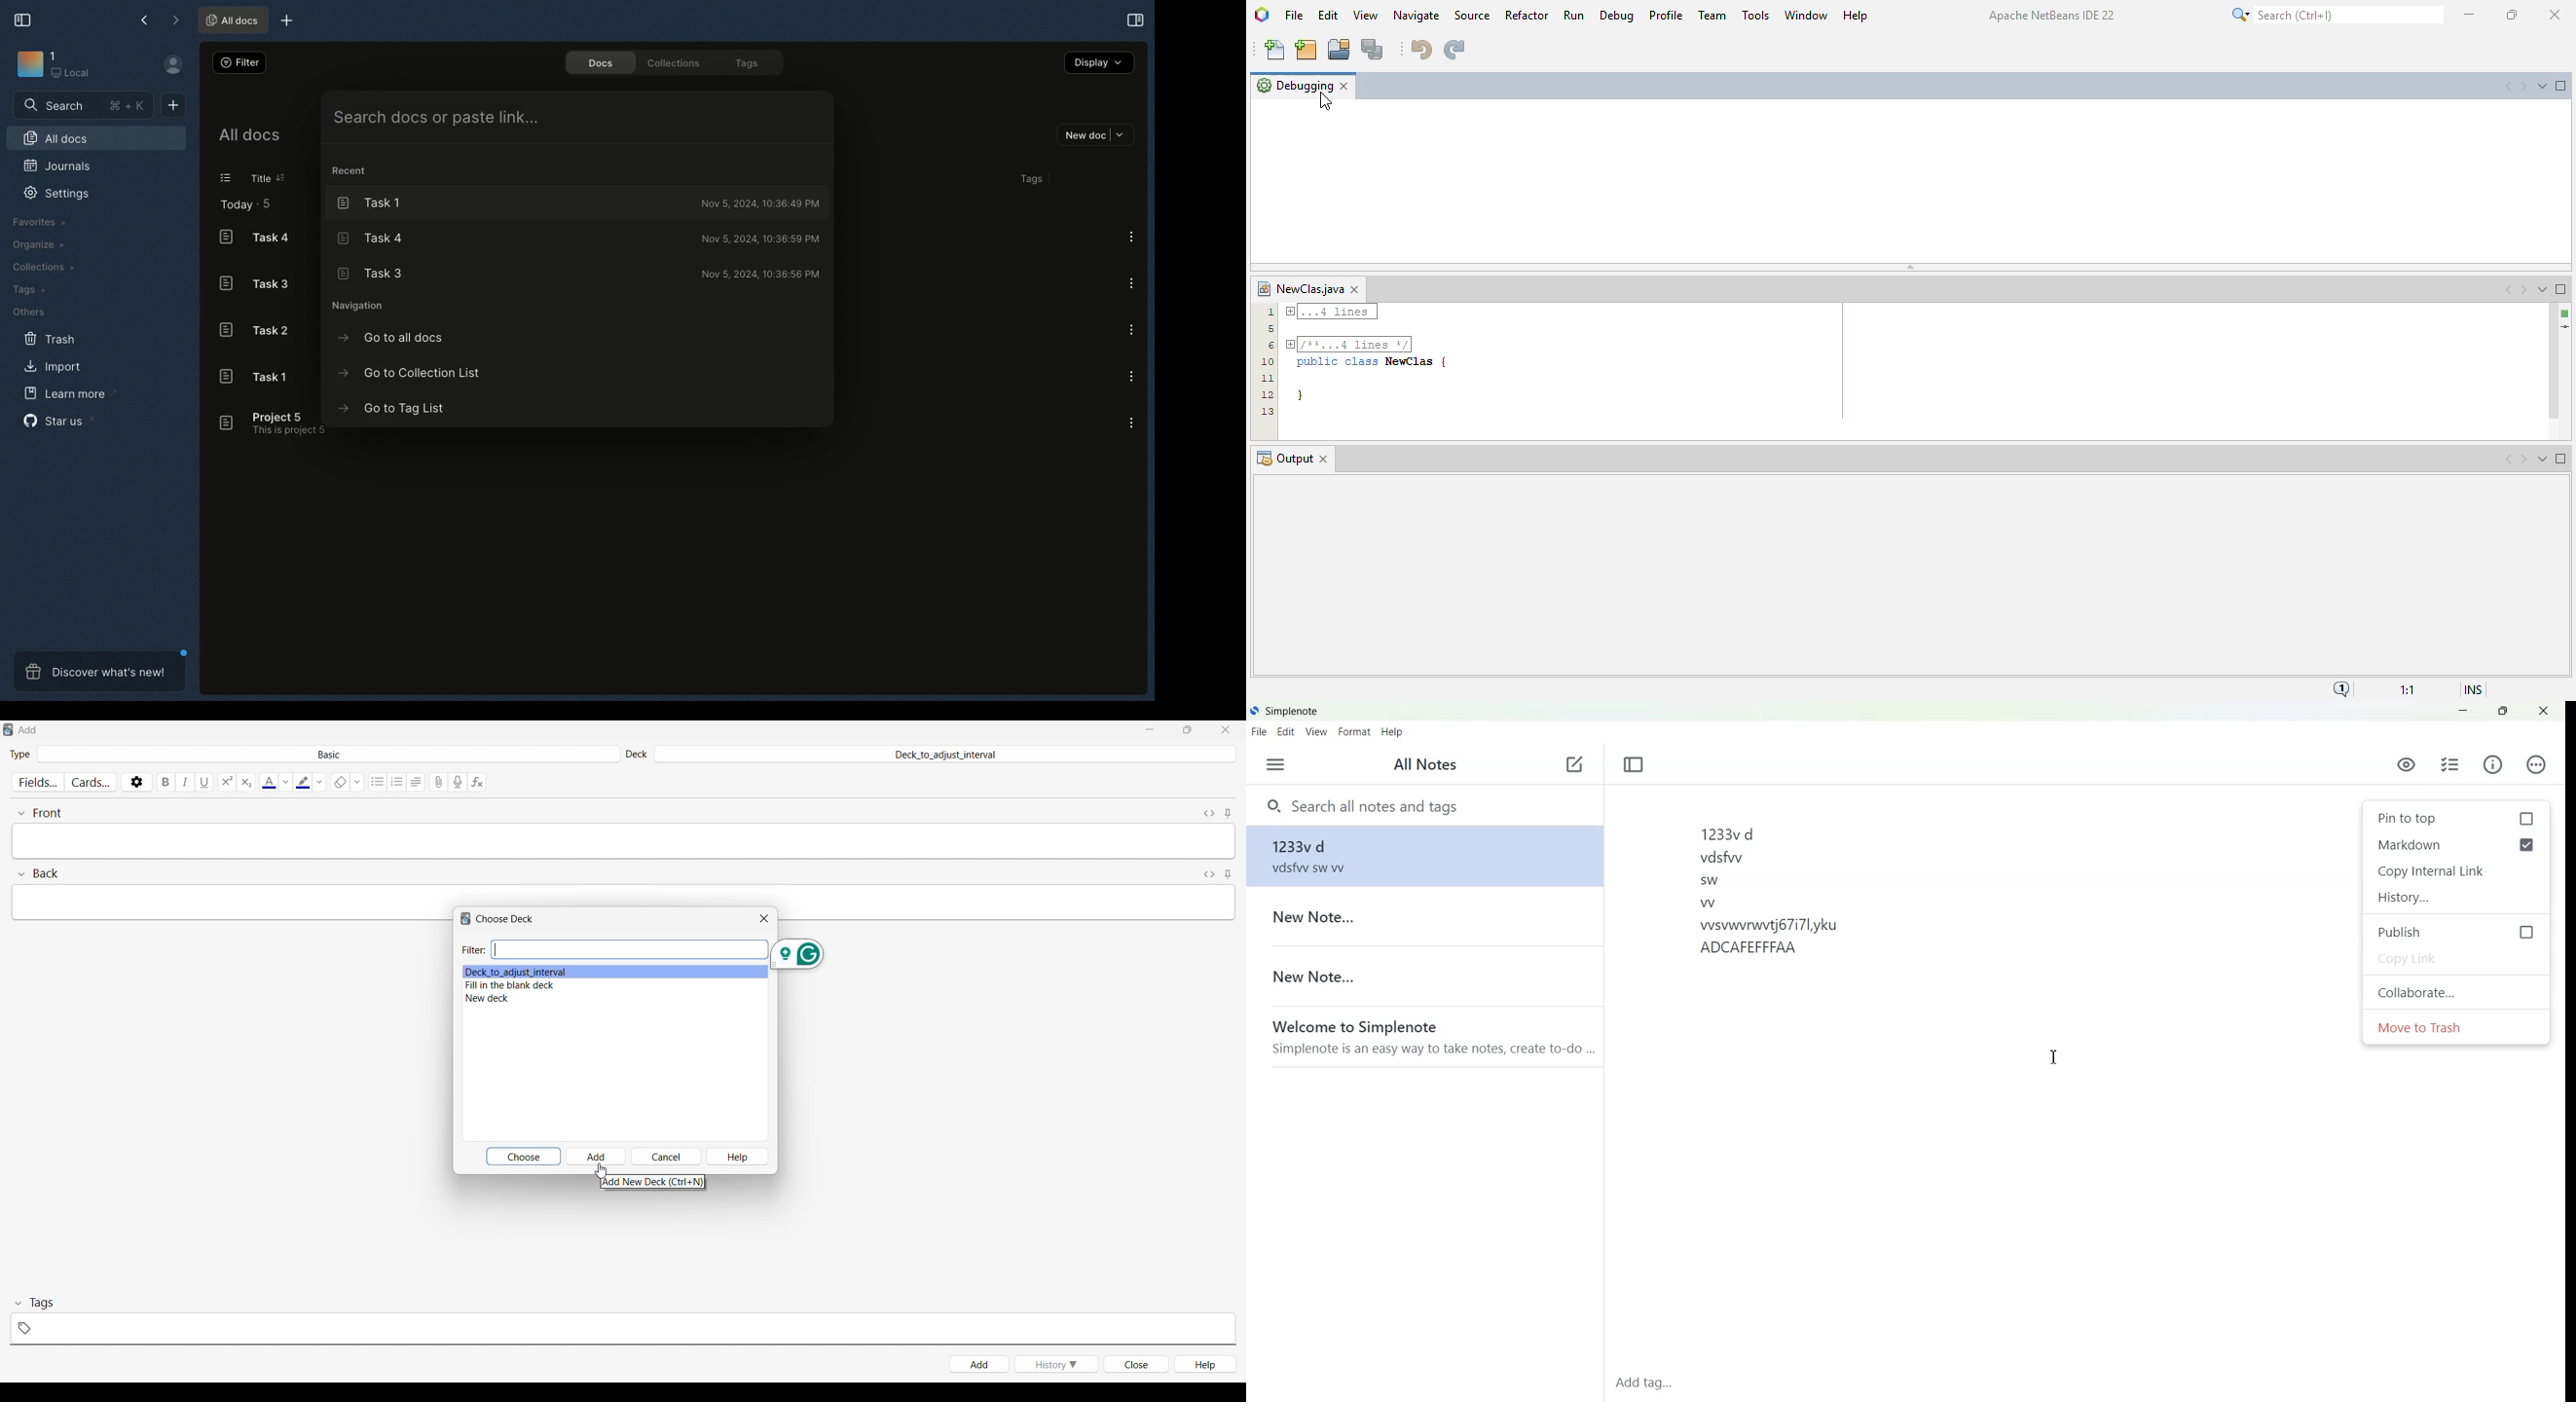 This screenshot has height=1428, width=2576. Describe the element at coordinates (206, 781) in the screenshot. I see `Underline ` at that location.